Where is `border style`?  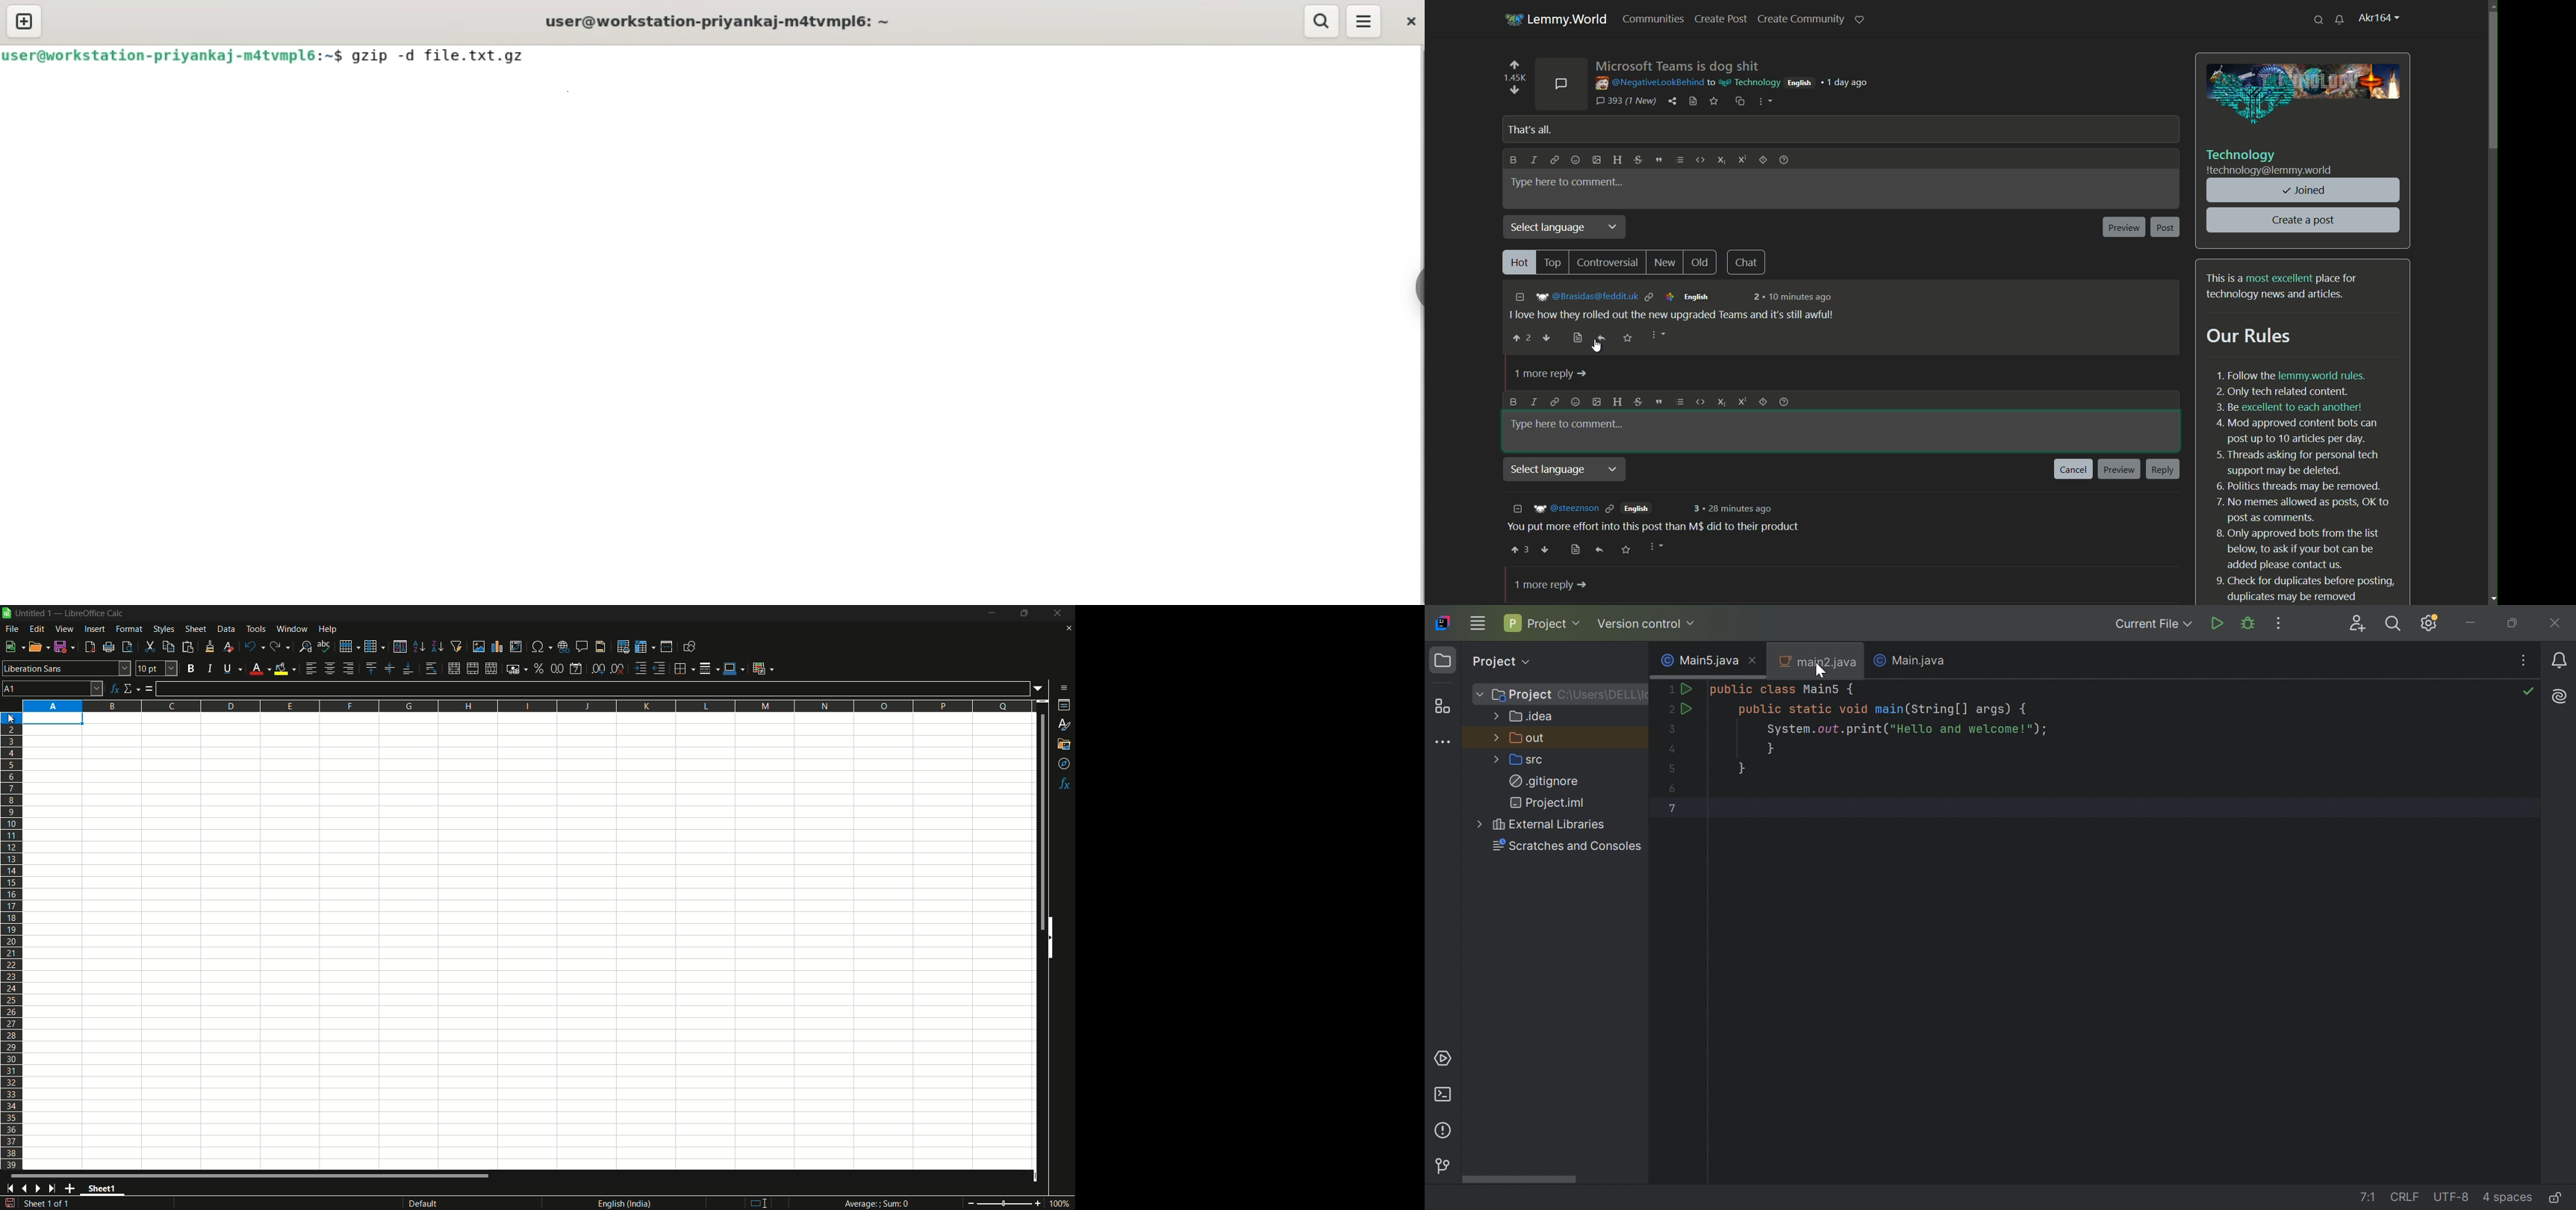
border style is located at coordinates (710, 667).